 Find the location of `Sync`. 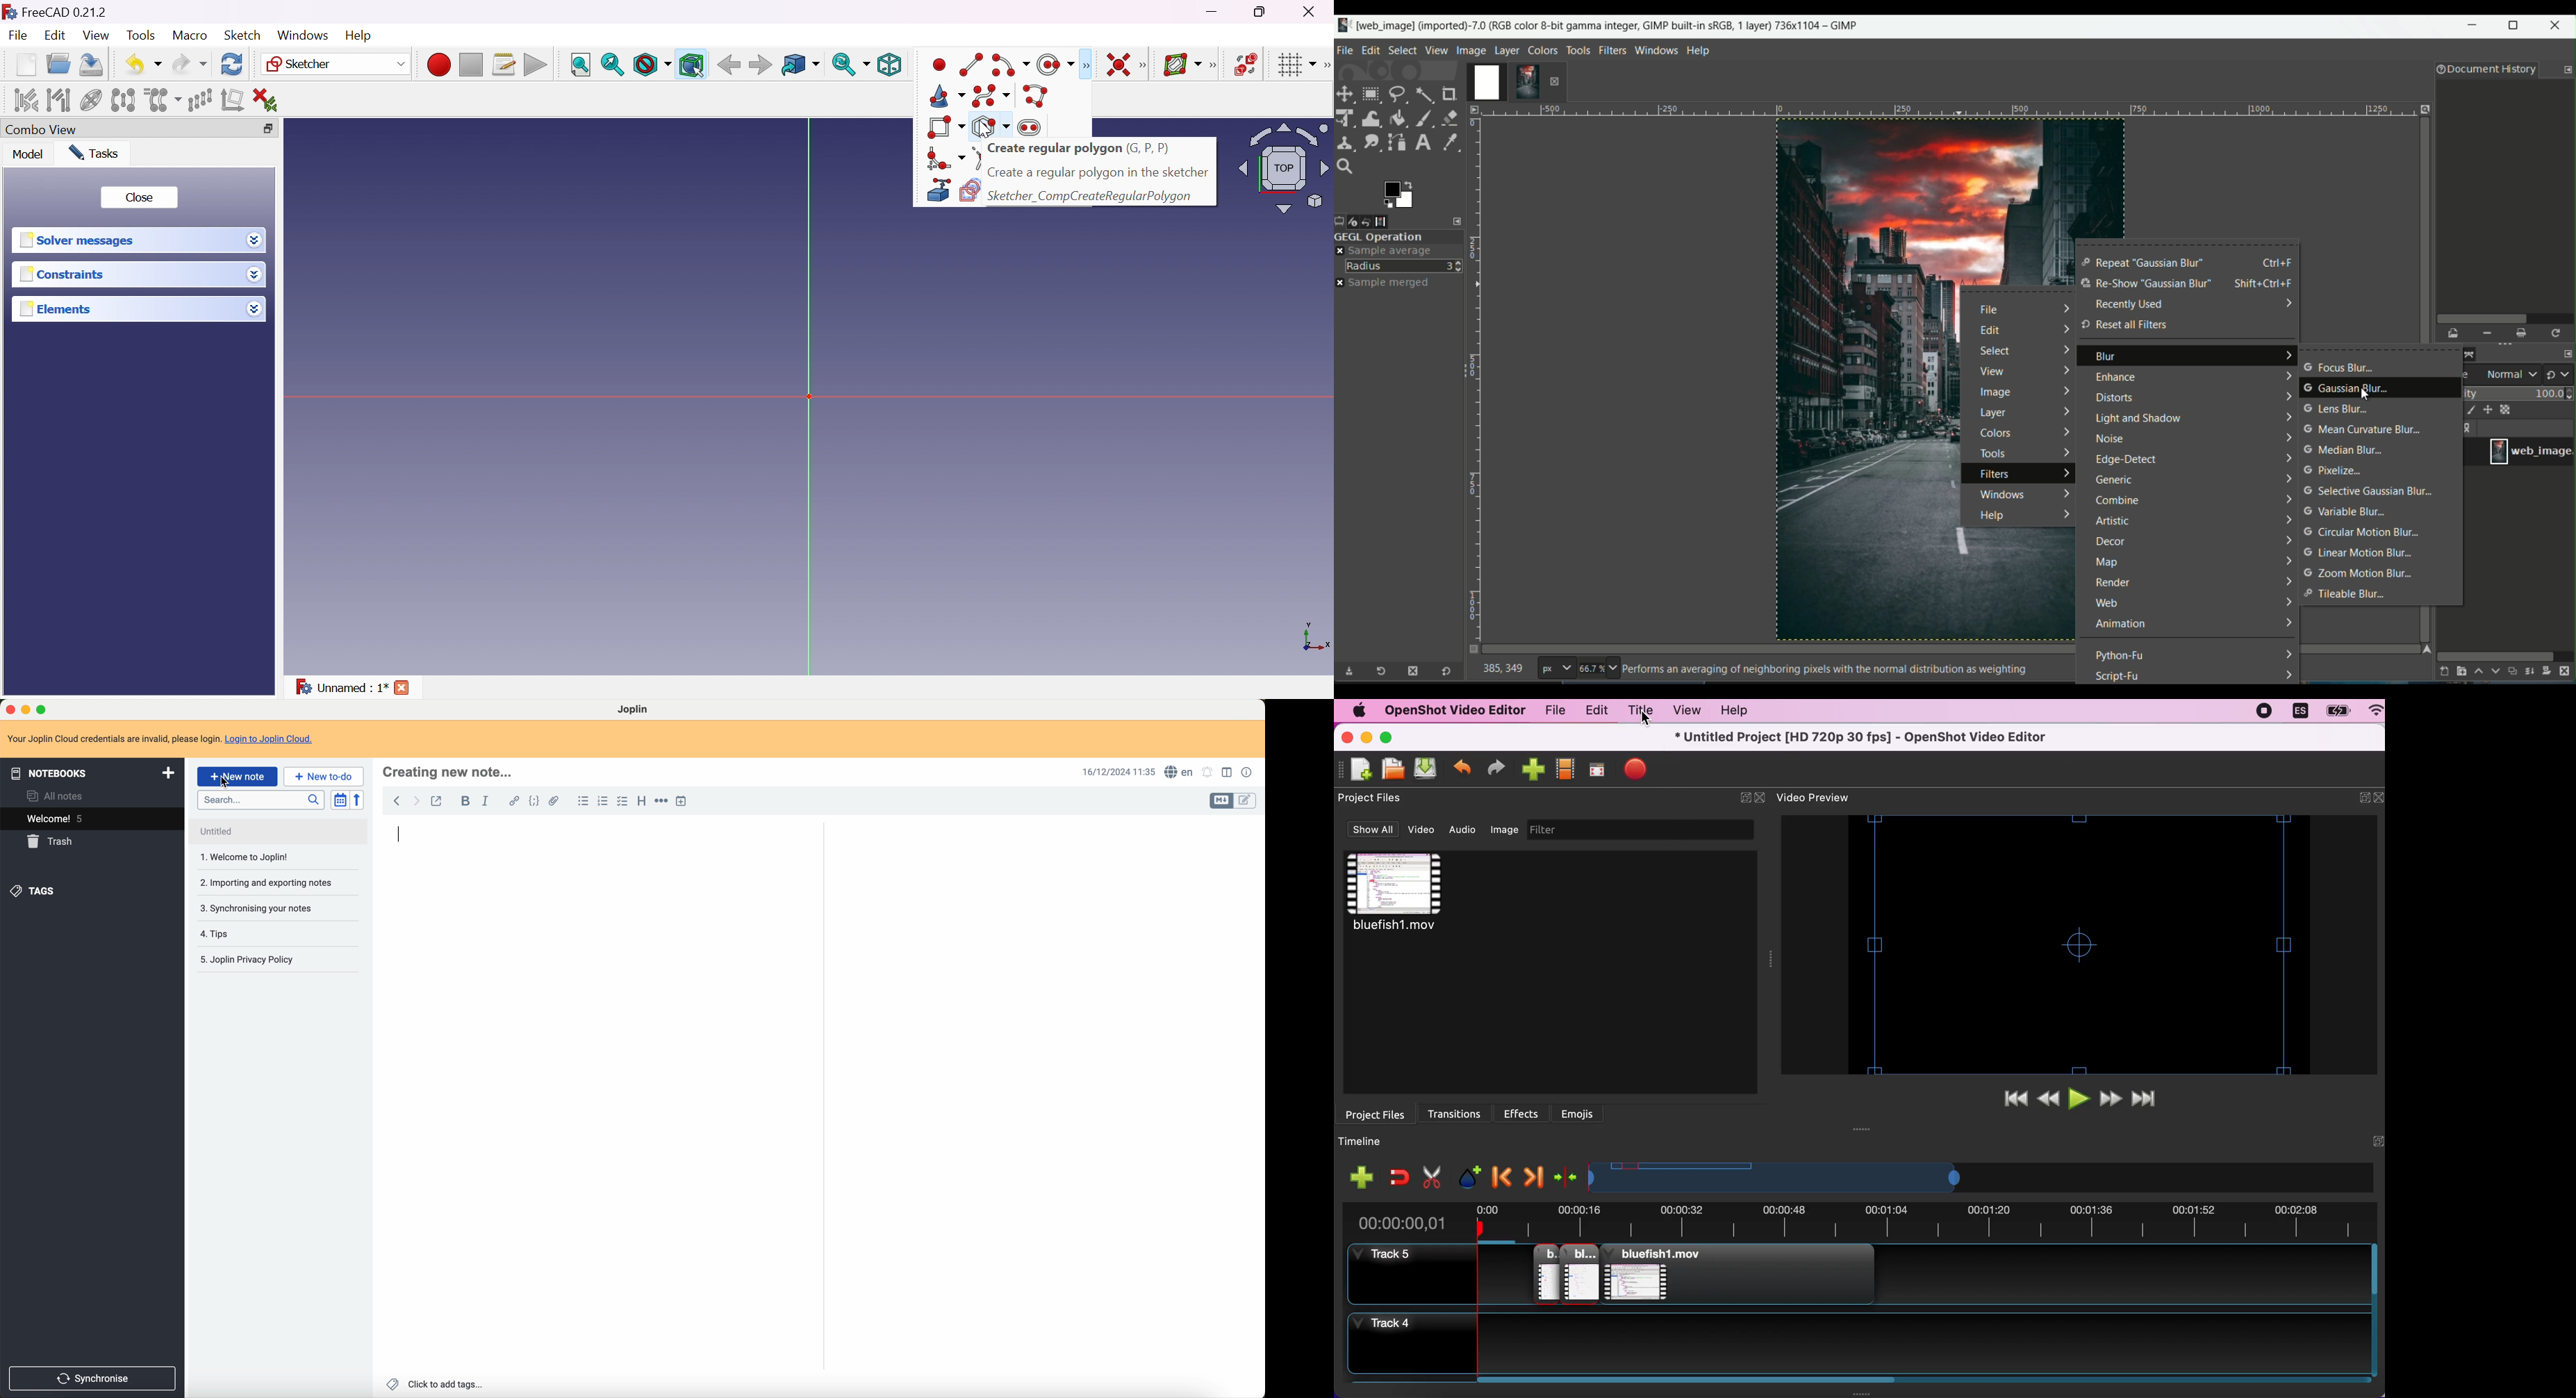

Sync is located at coordinates (850, 64).